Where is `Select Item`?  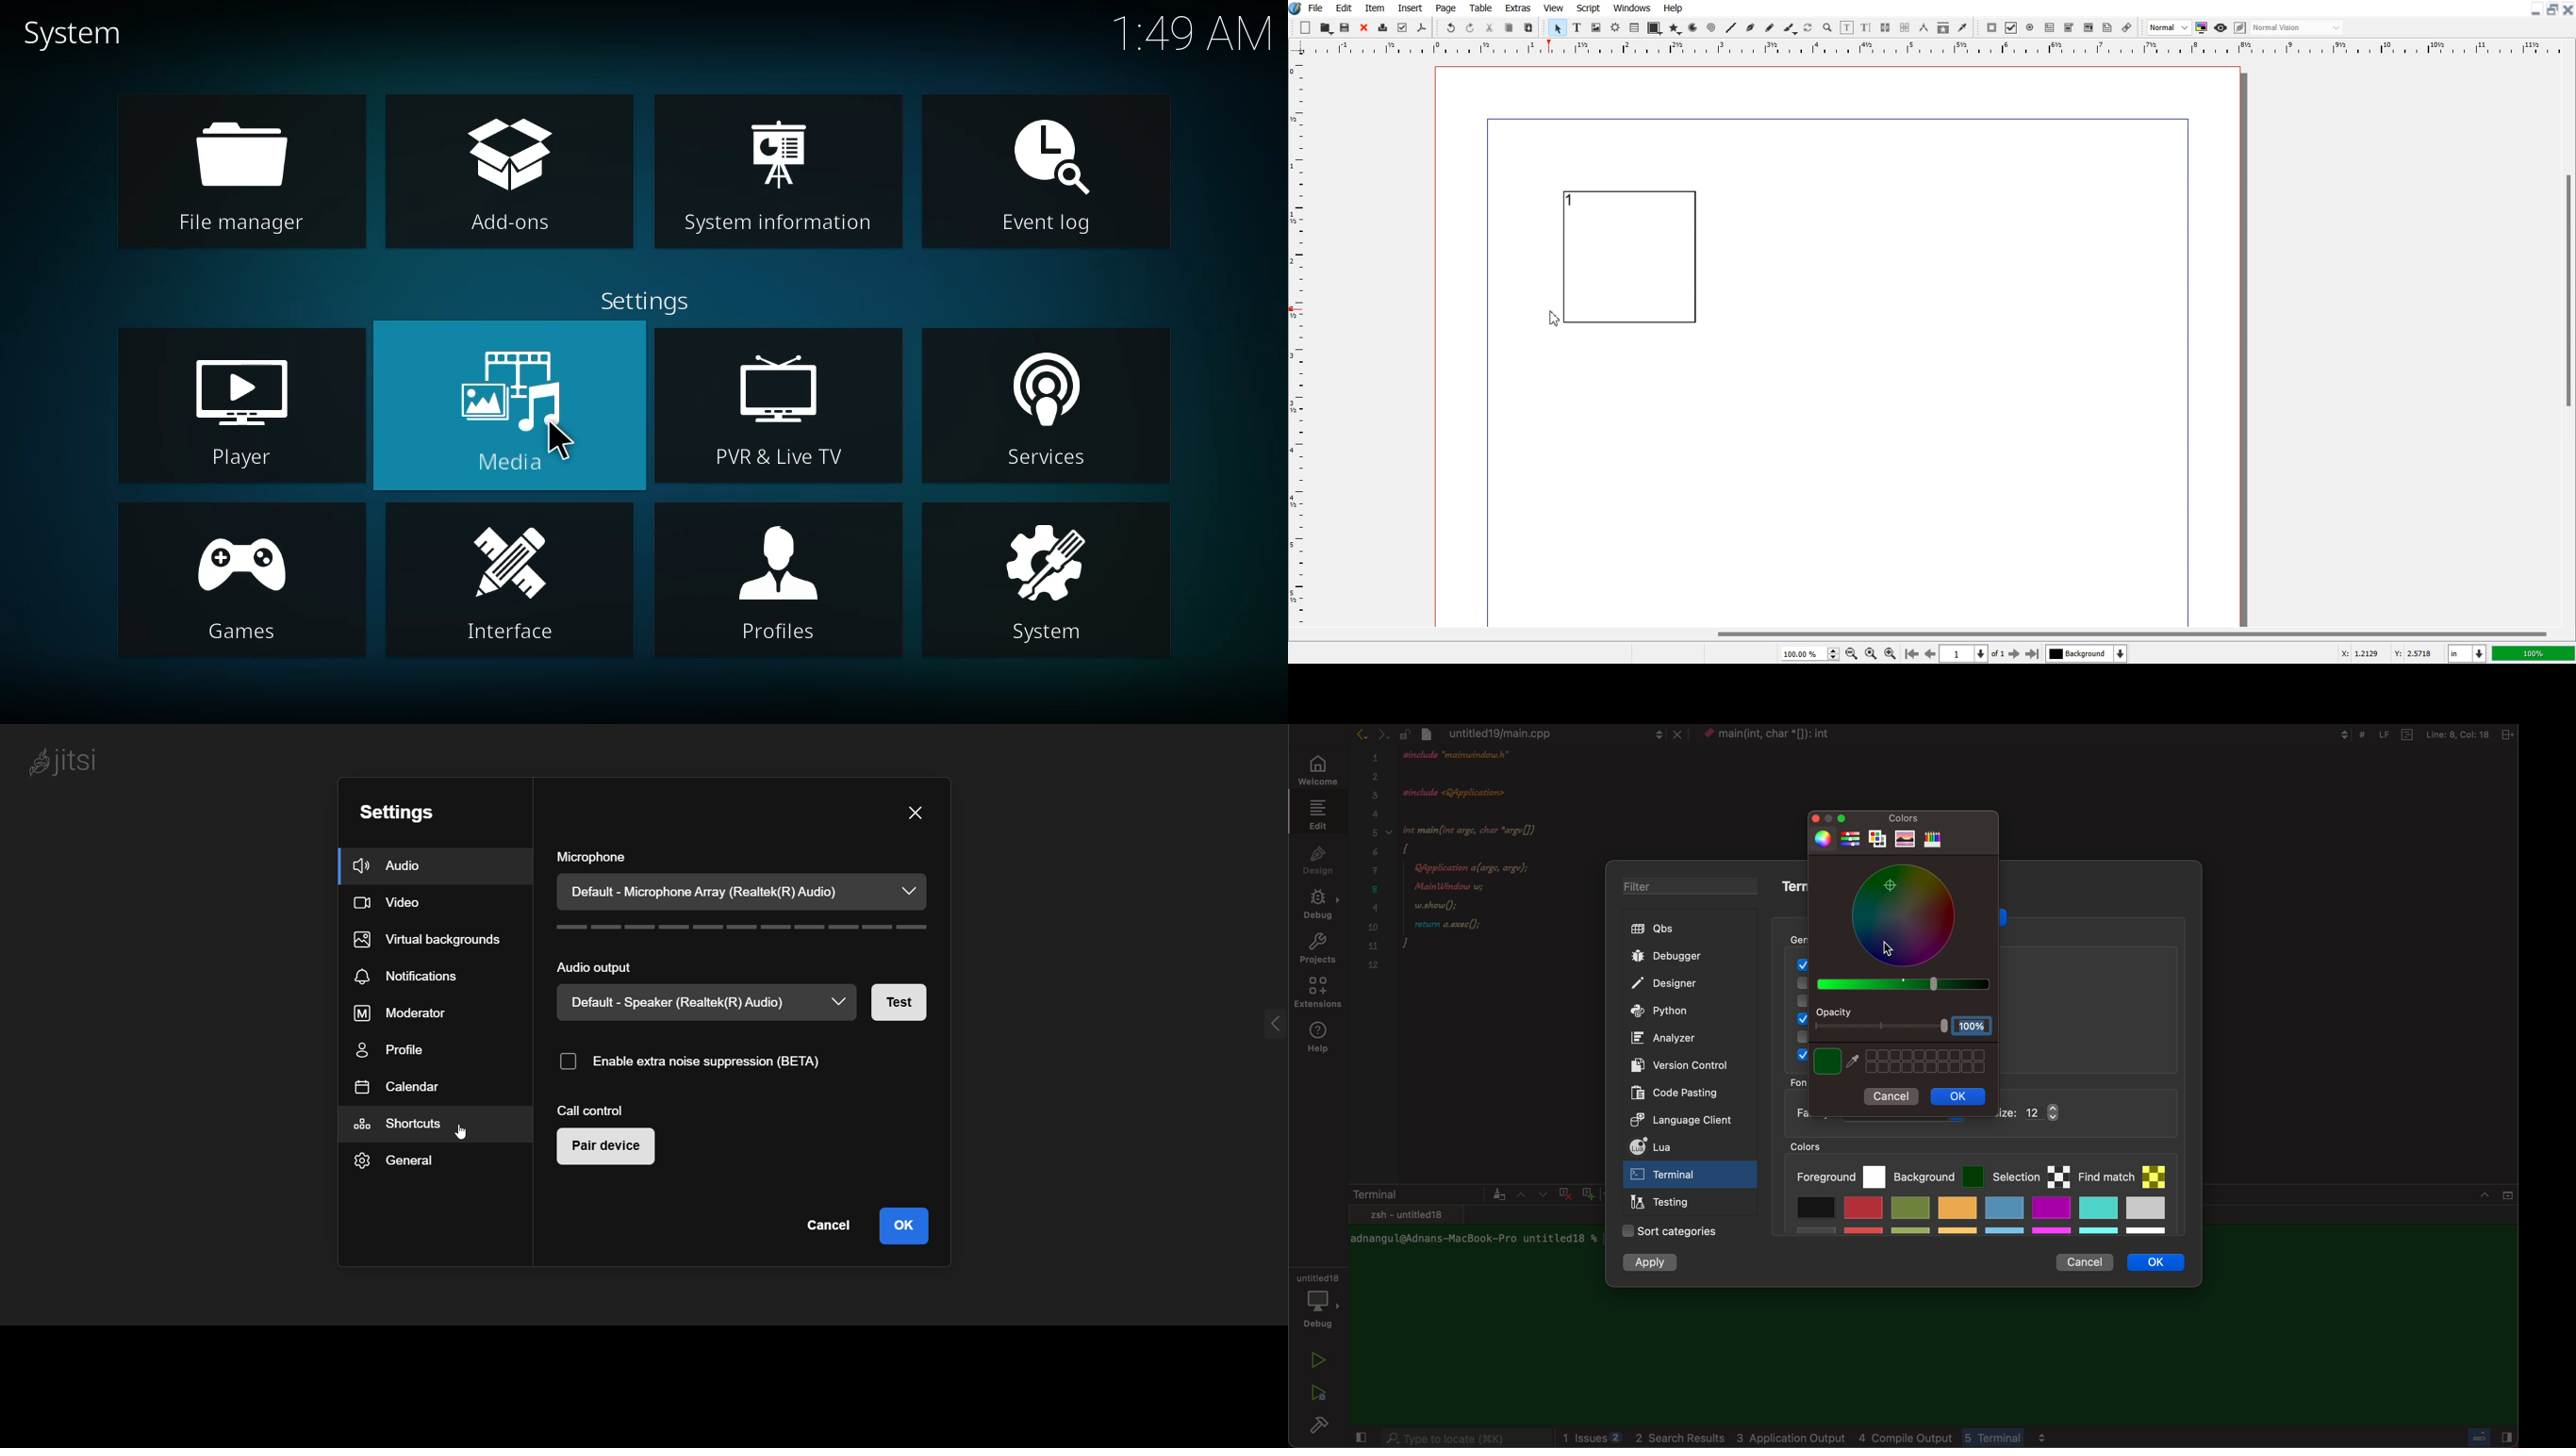 Select Item is located at coordinates (1558, 27).